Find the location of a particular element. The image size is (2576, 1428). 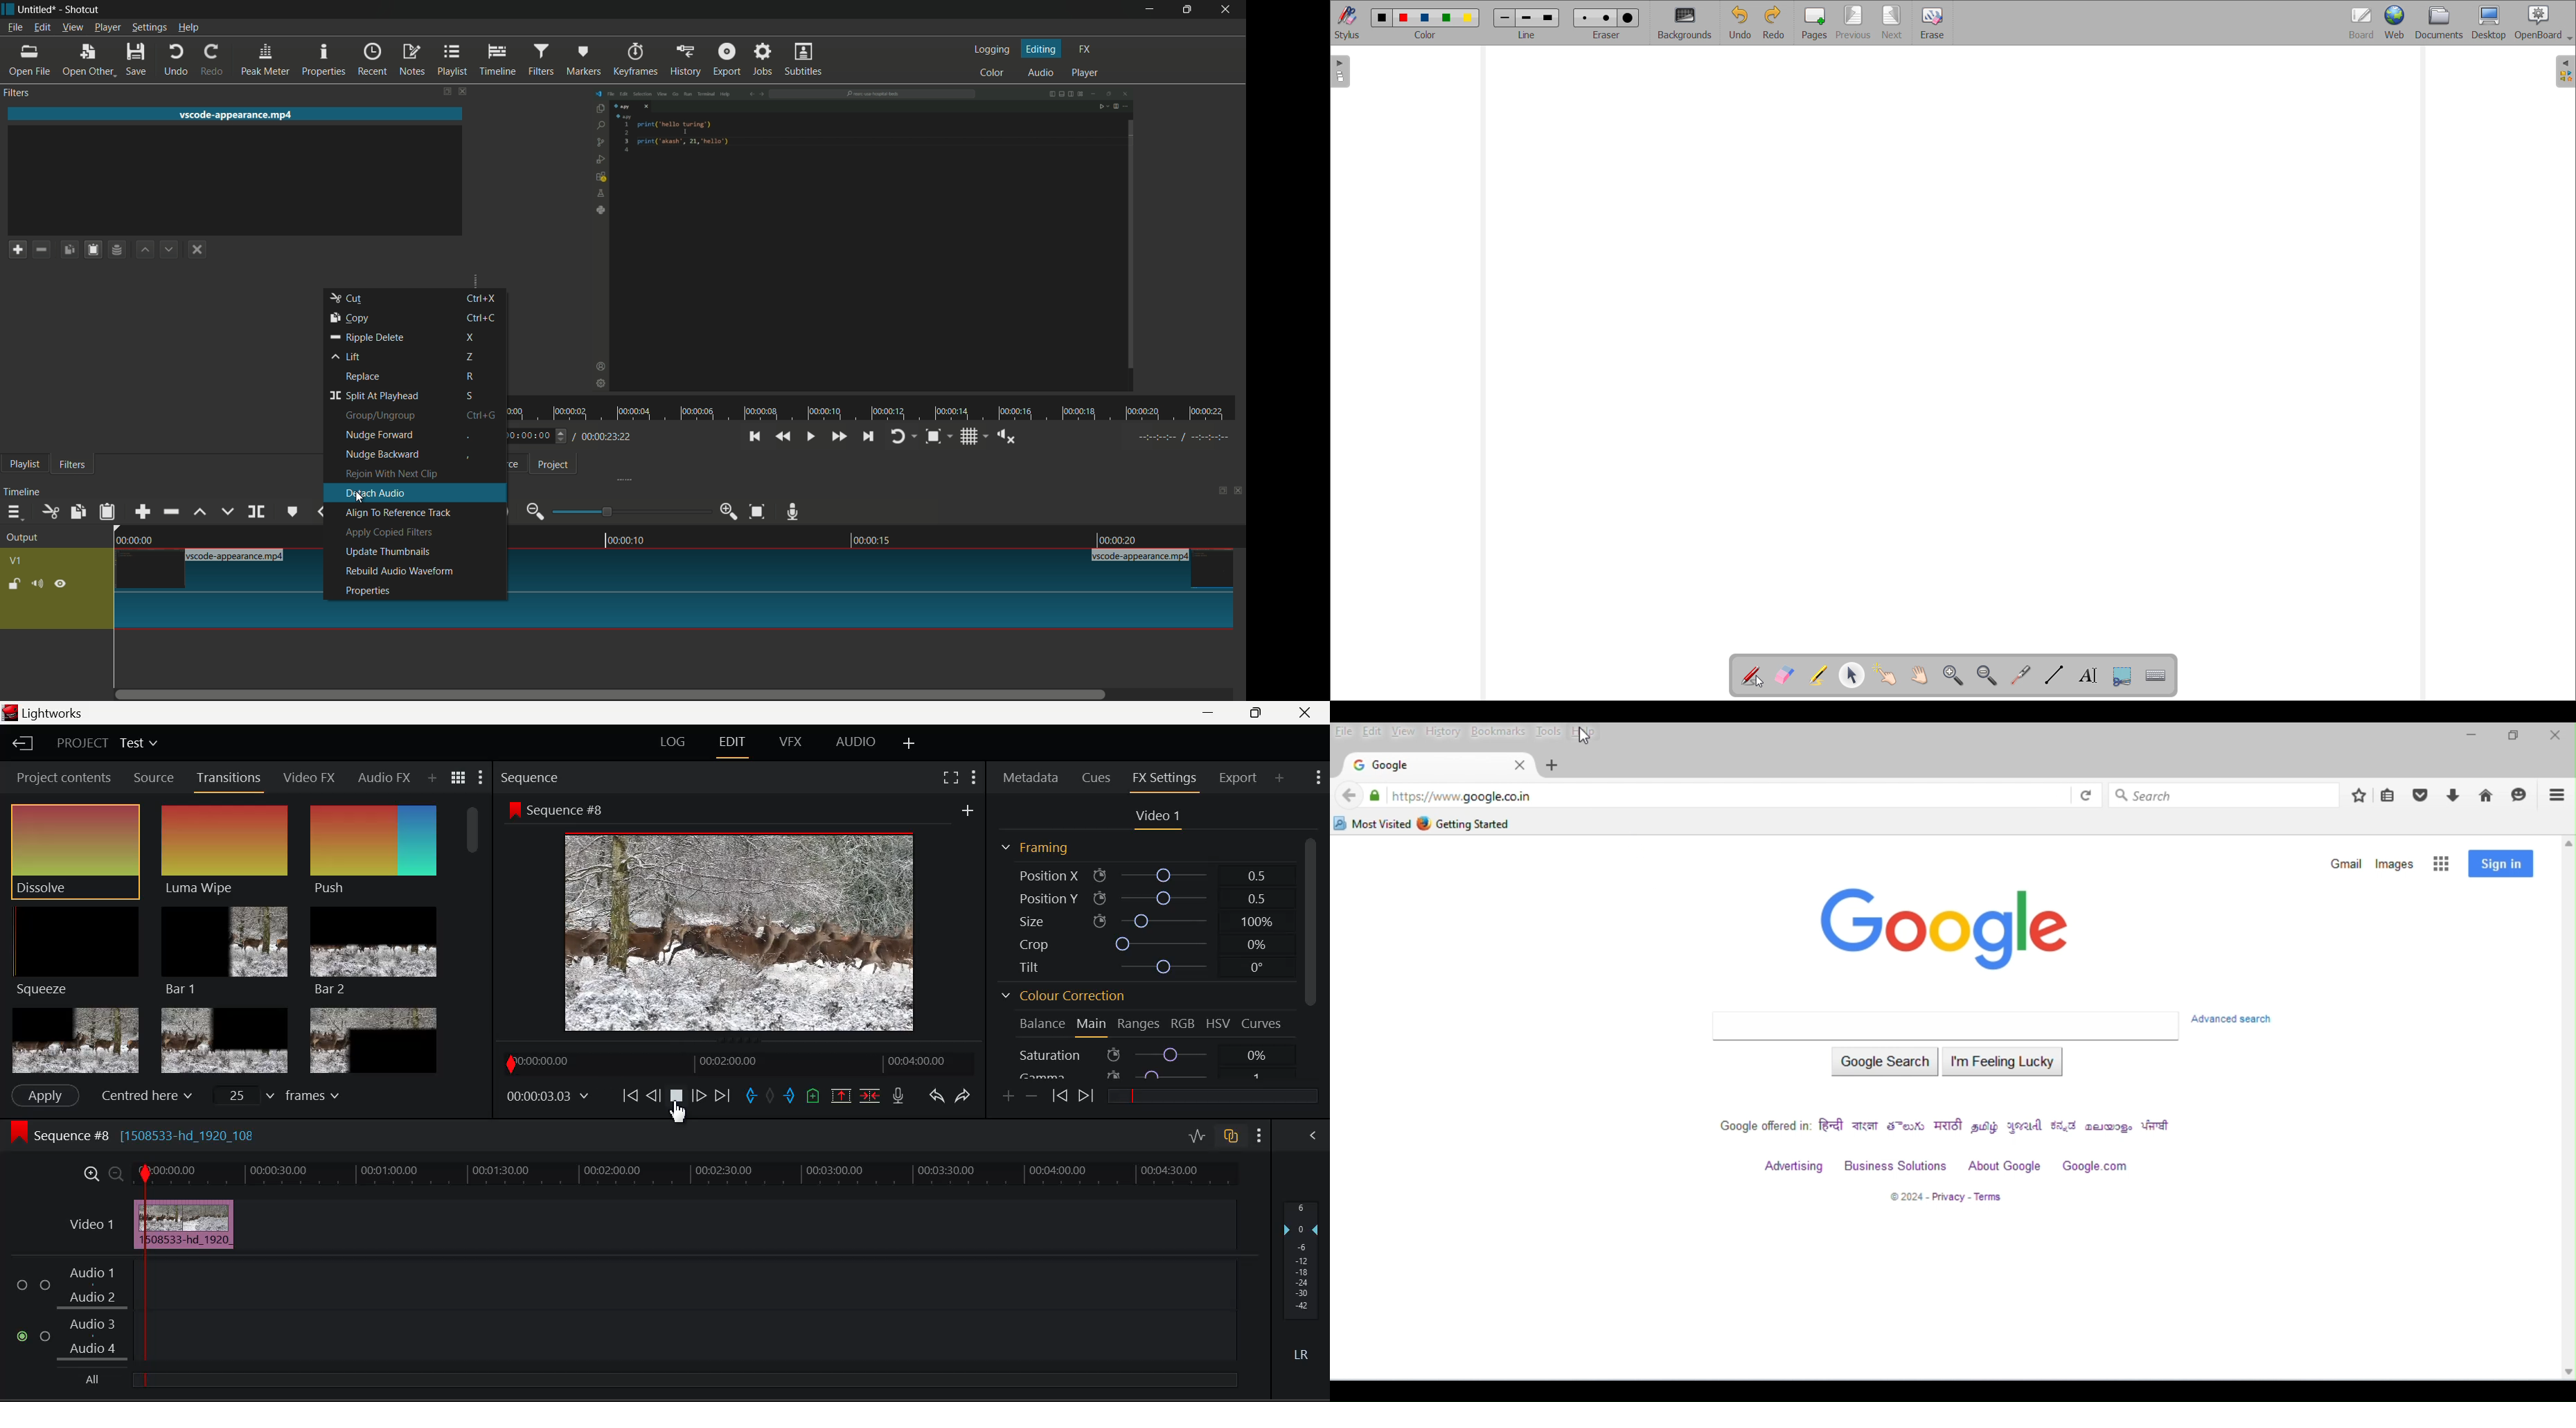

lift is located at coordinates (348, 356).